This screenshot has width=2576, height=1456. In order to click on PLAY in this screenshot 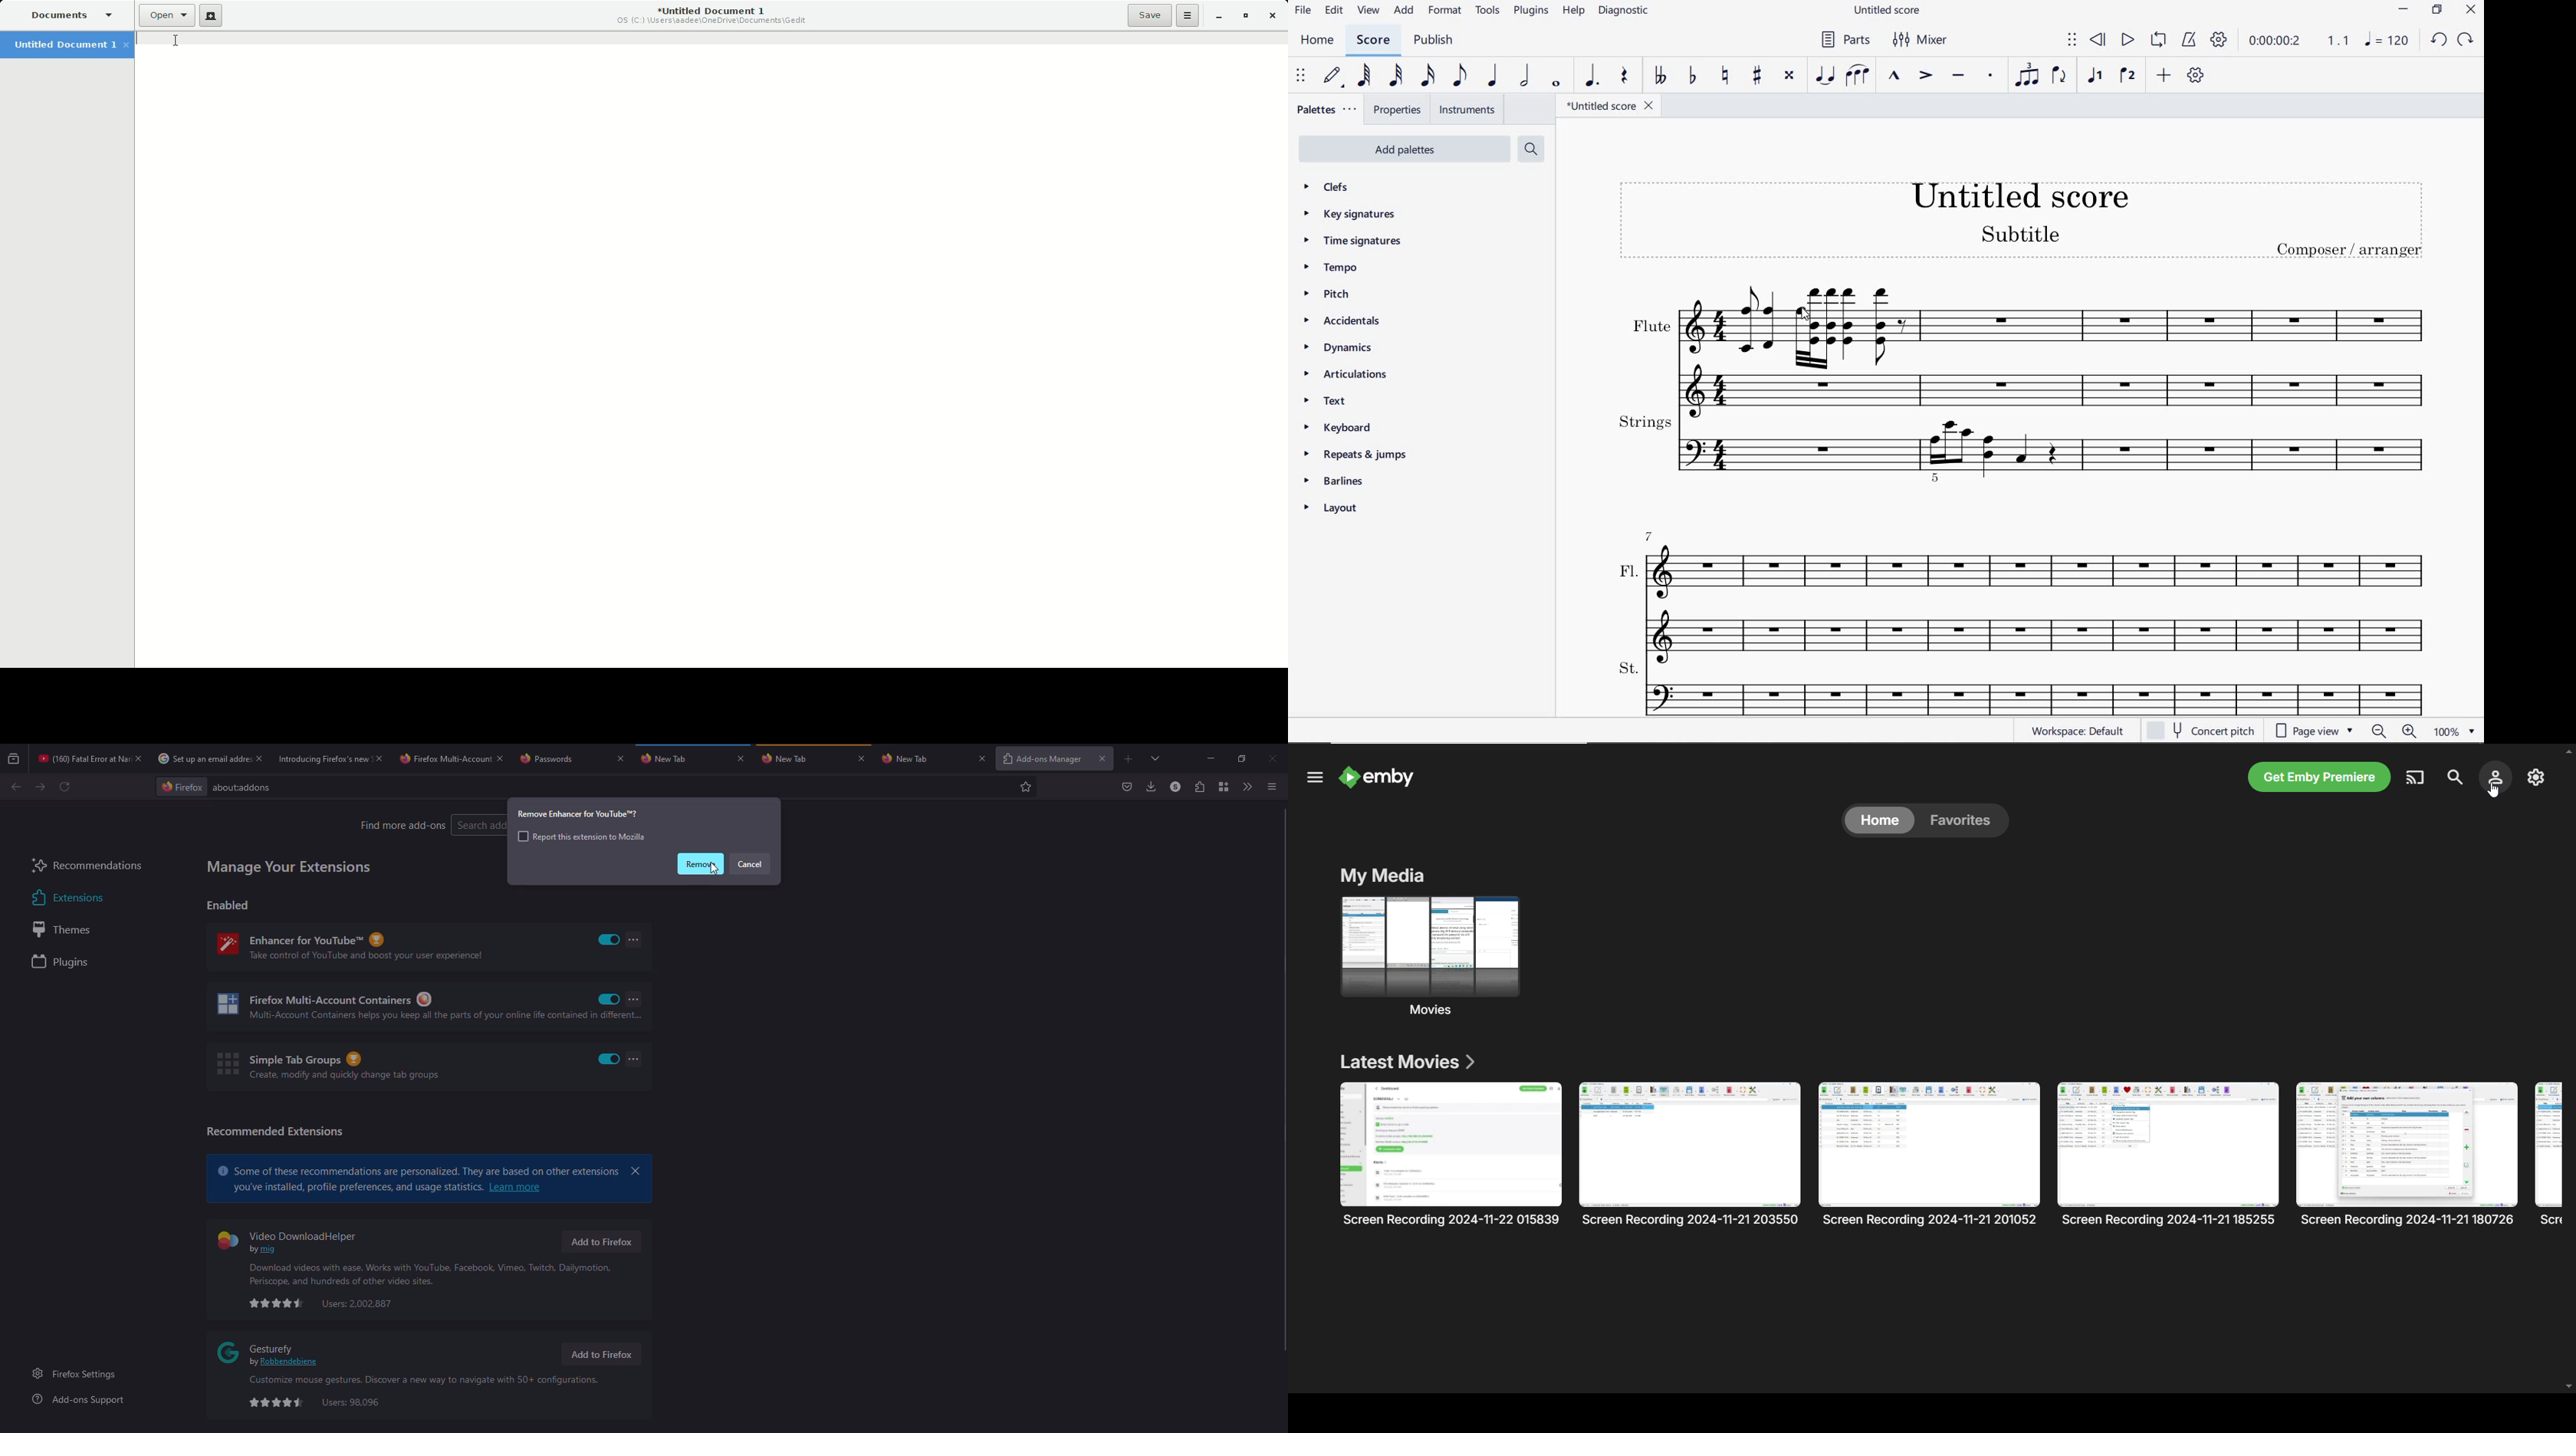, I will do `click(2129, 41)`.